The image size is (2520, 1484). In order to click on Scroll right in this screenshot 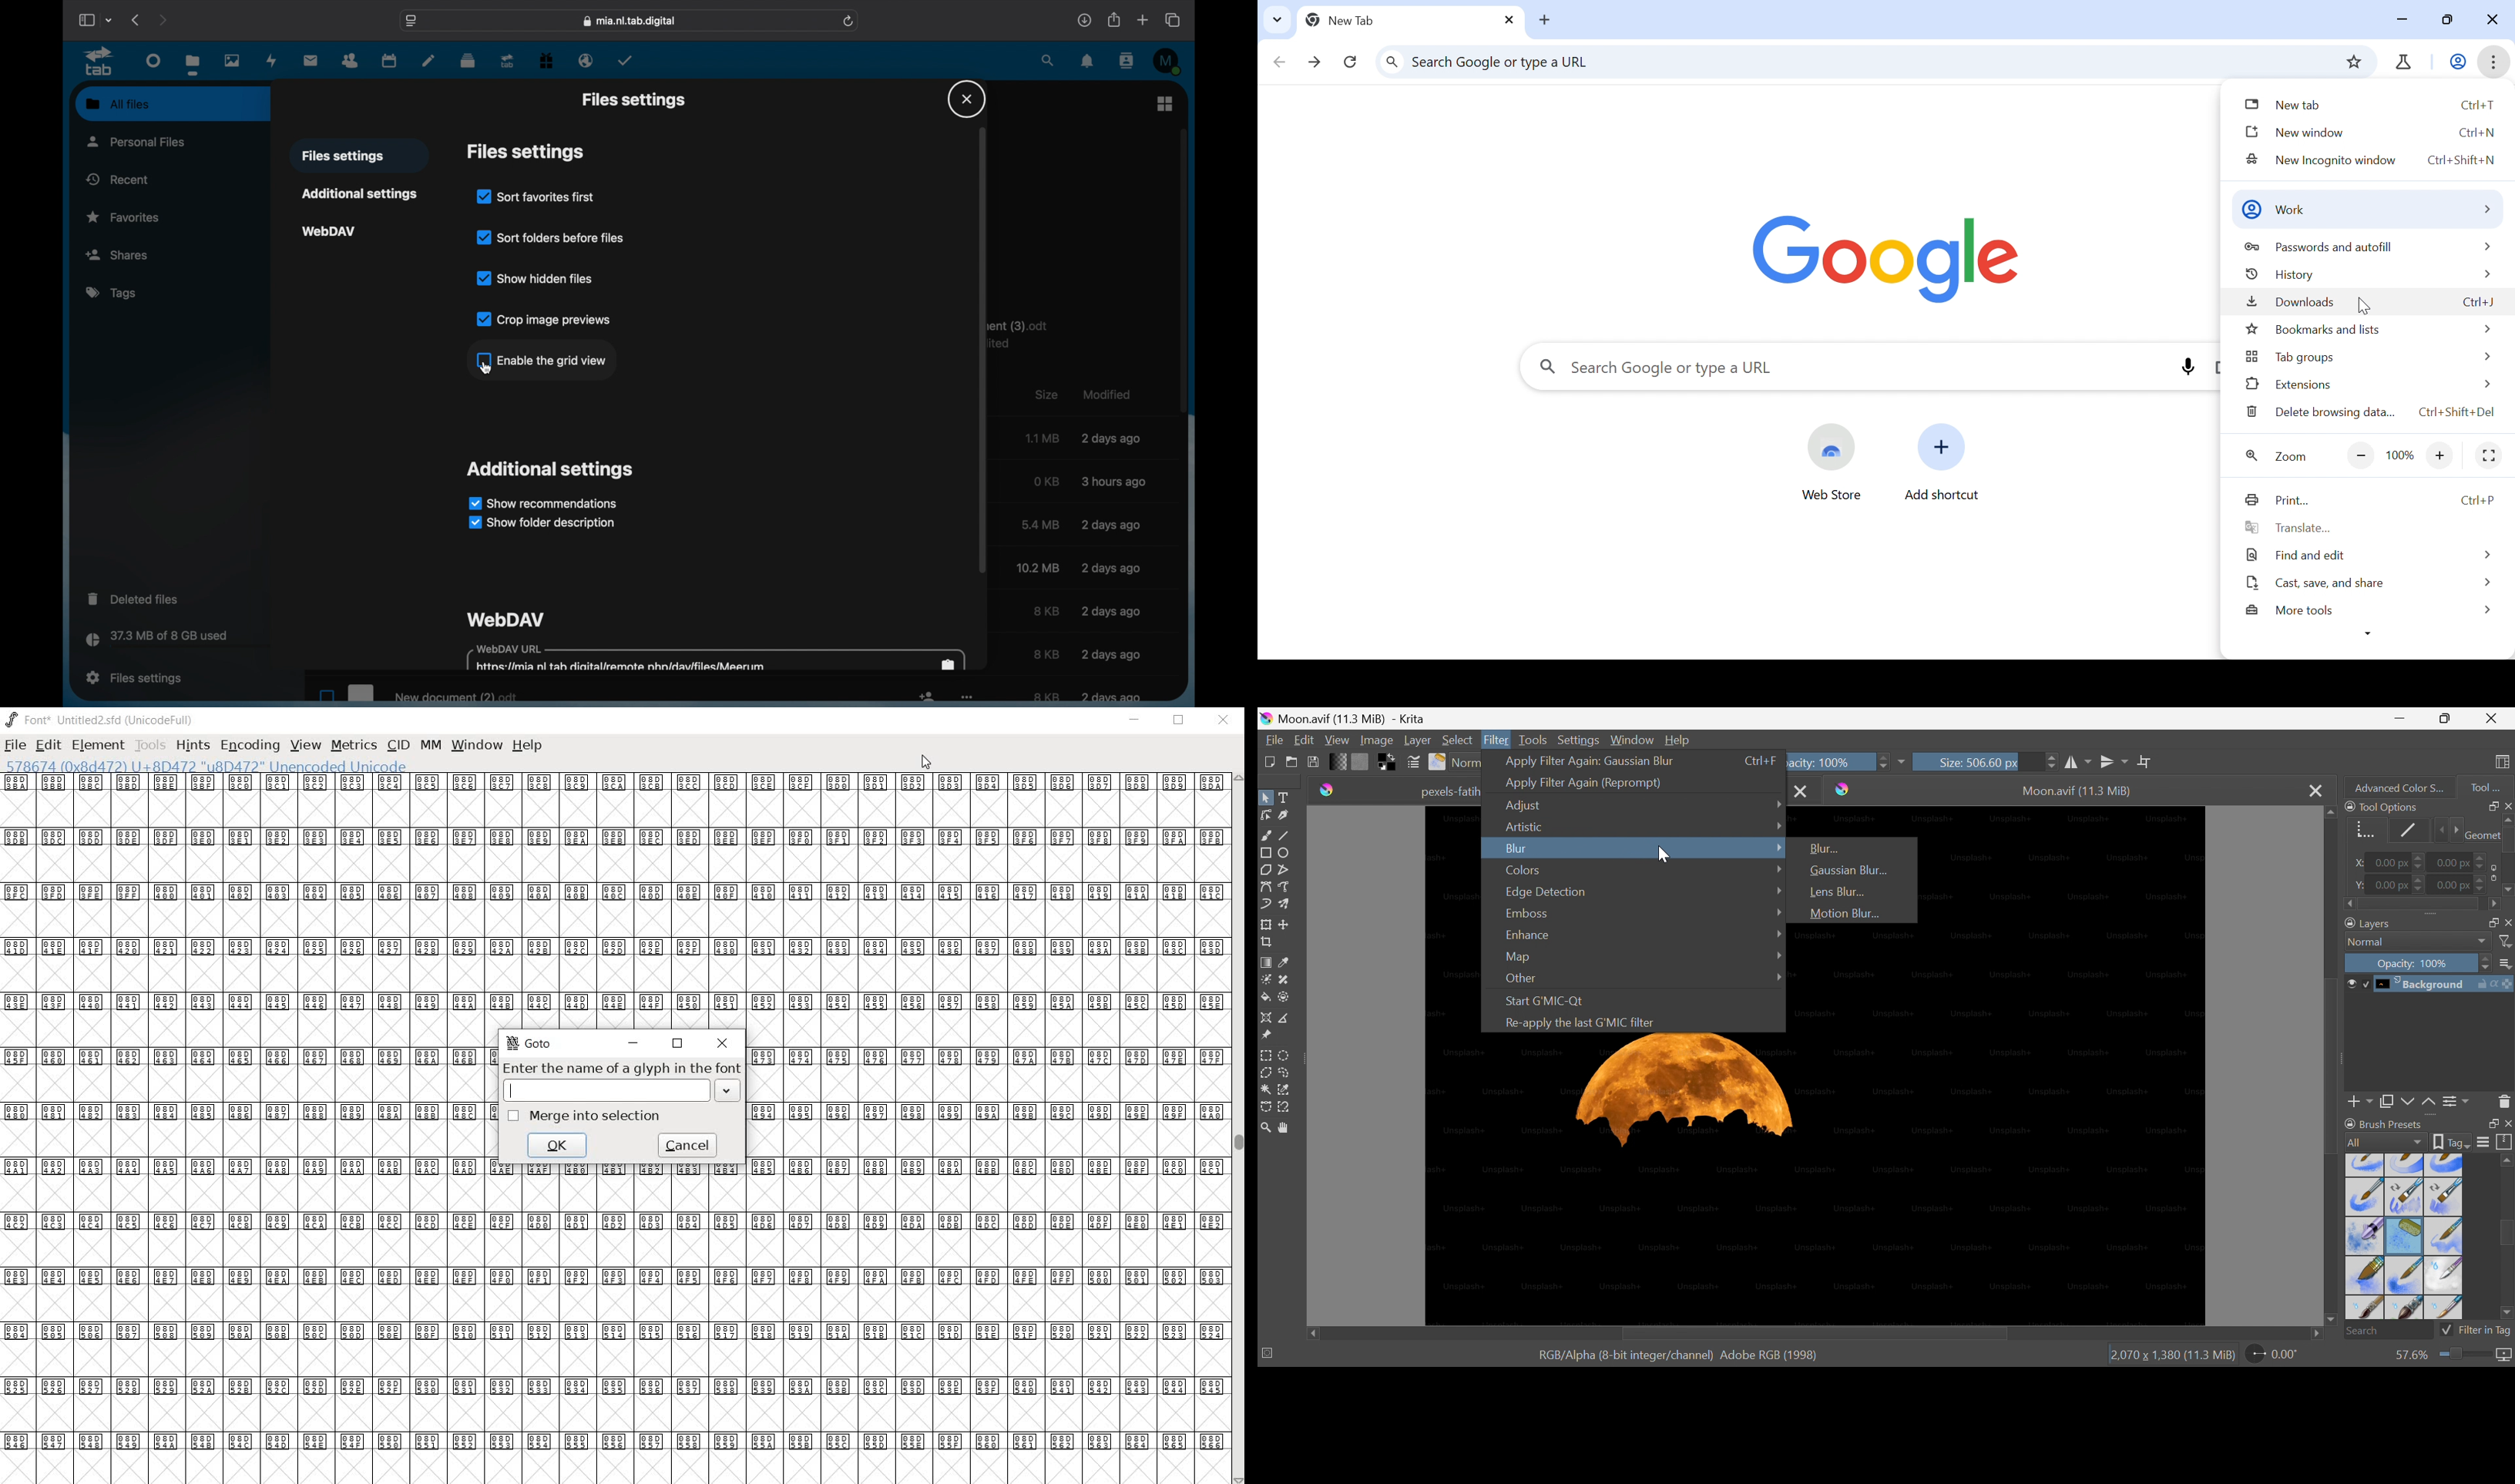, I will do `click(2319, 1335)`.